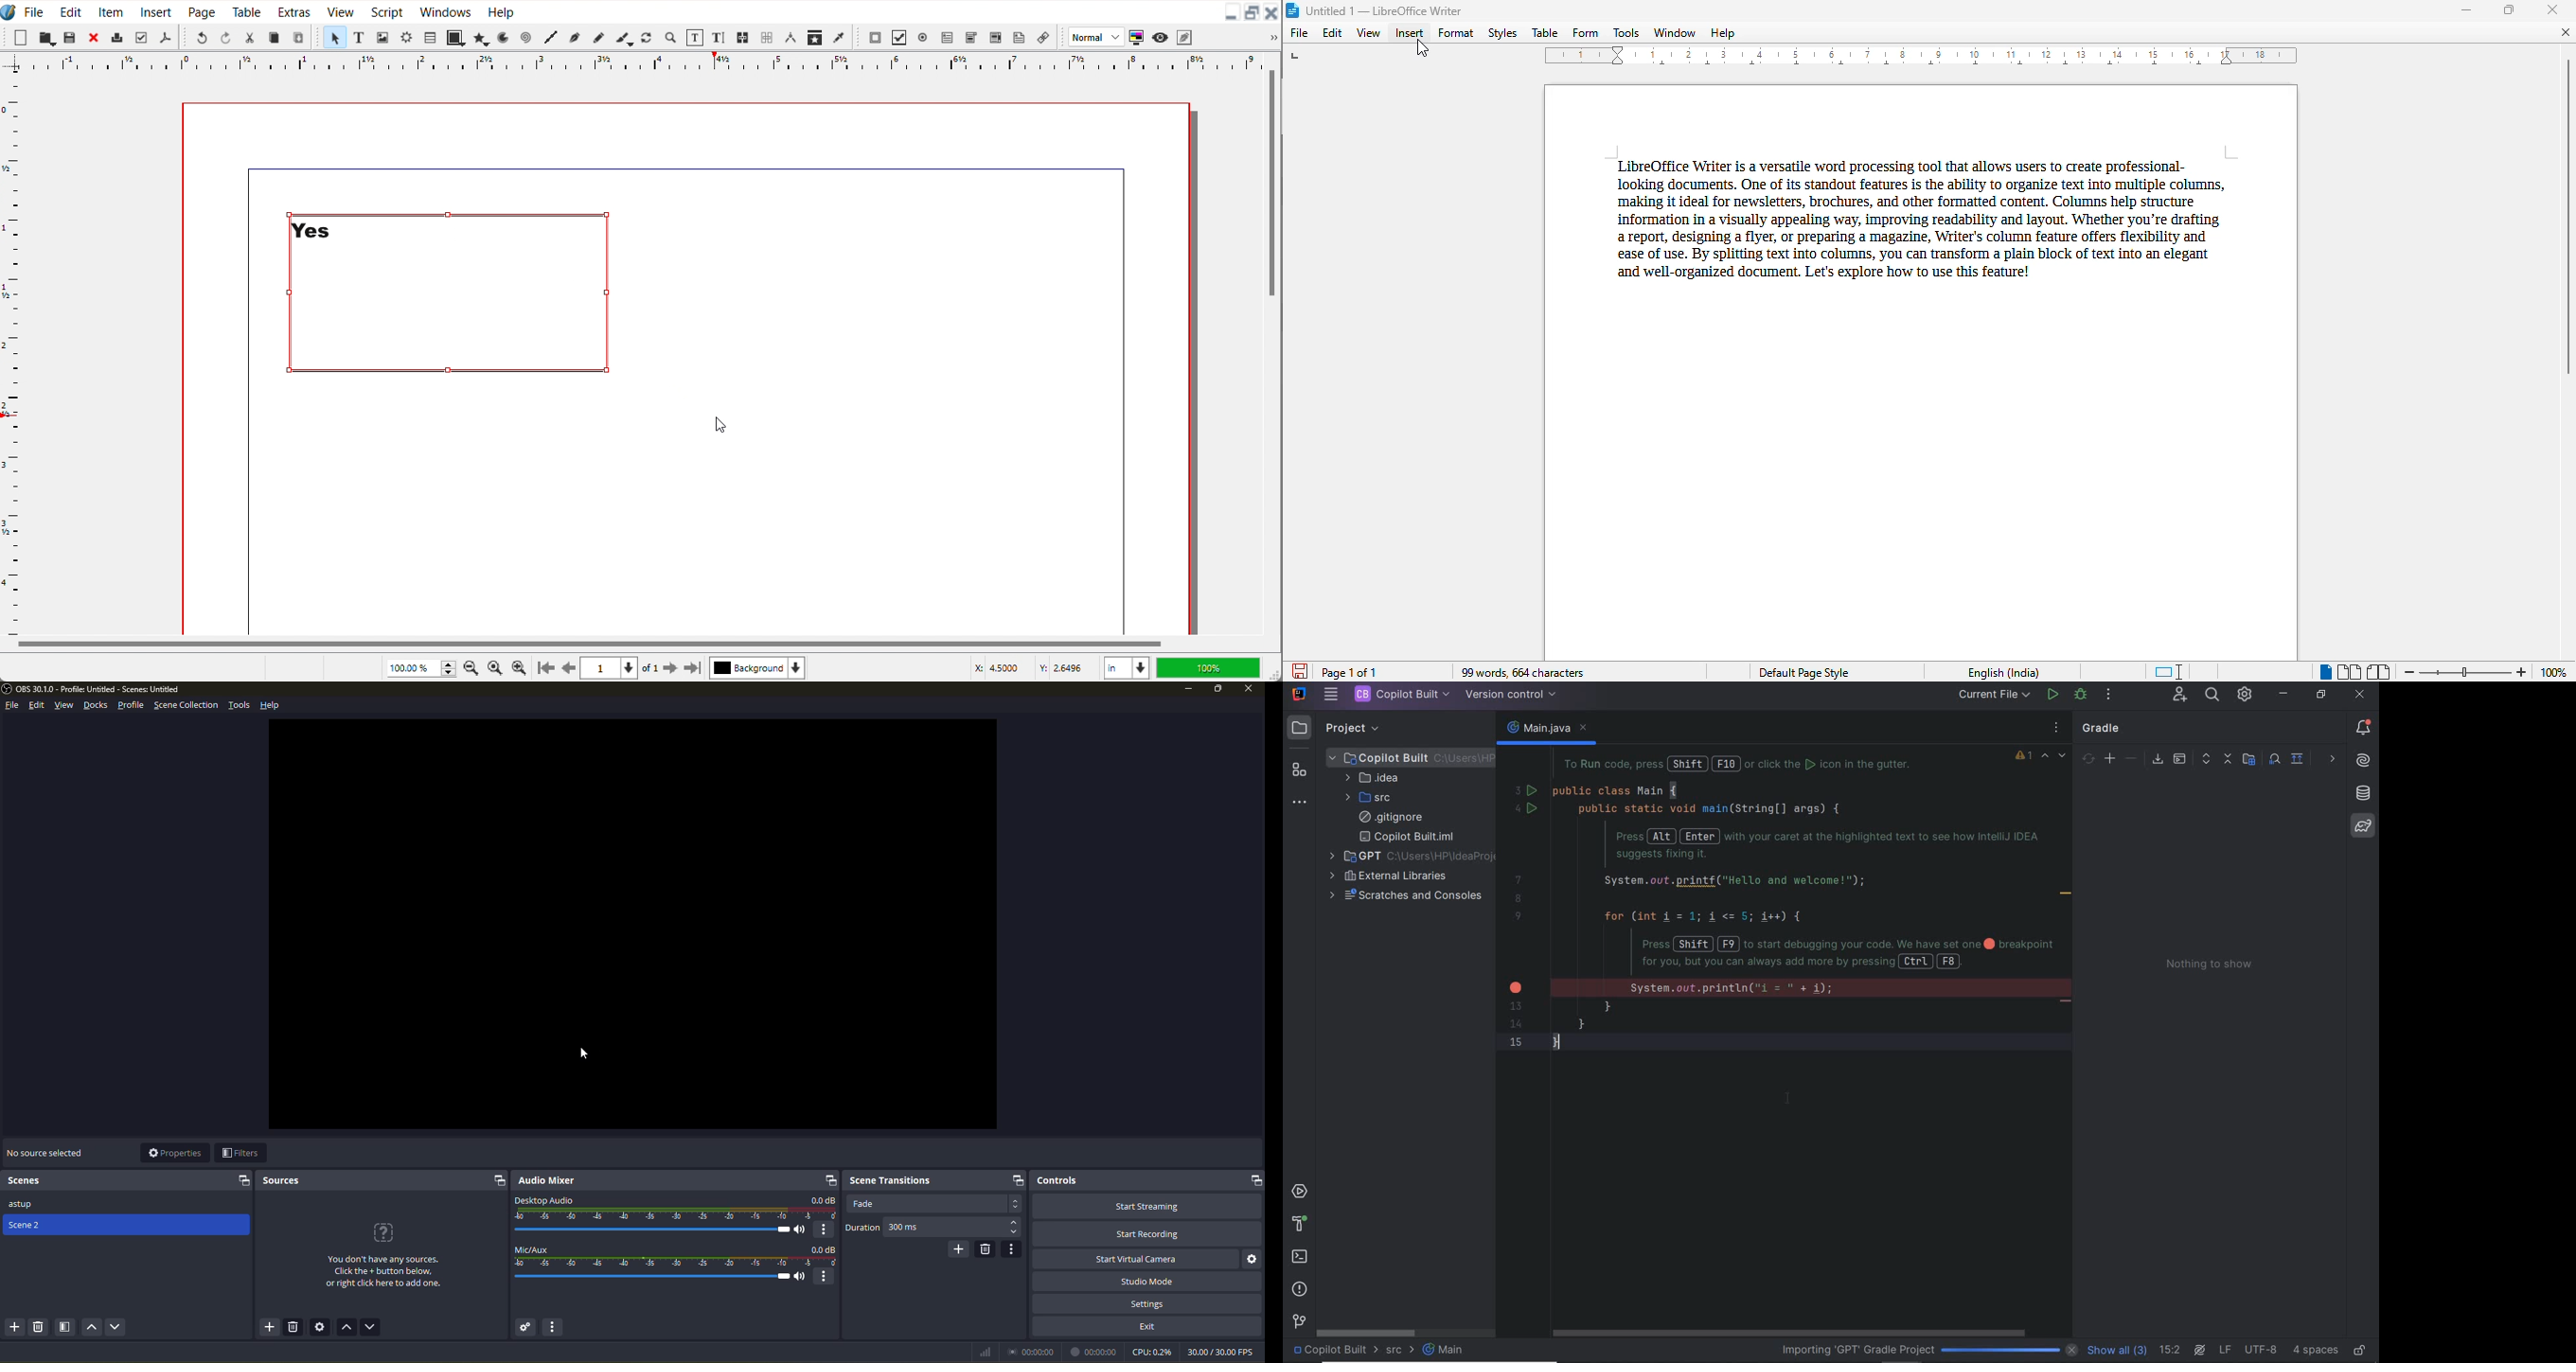  I want to click on file, so click(1298, 32).